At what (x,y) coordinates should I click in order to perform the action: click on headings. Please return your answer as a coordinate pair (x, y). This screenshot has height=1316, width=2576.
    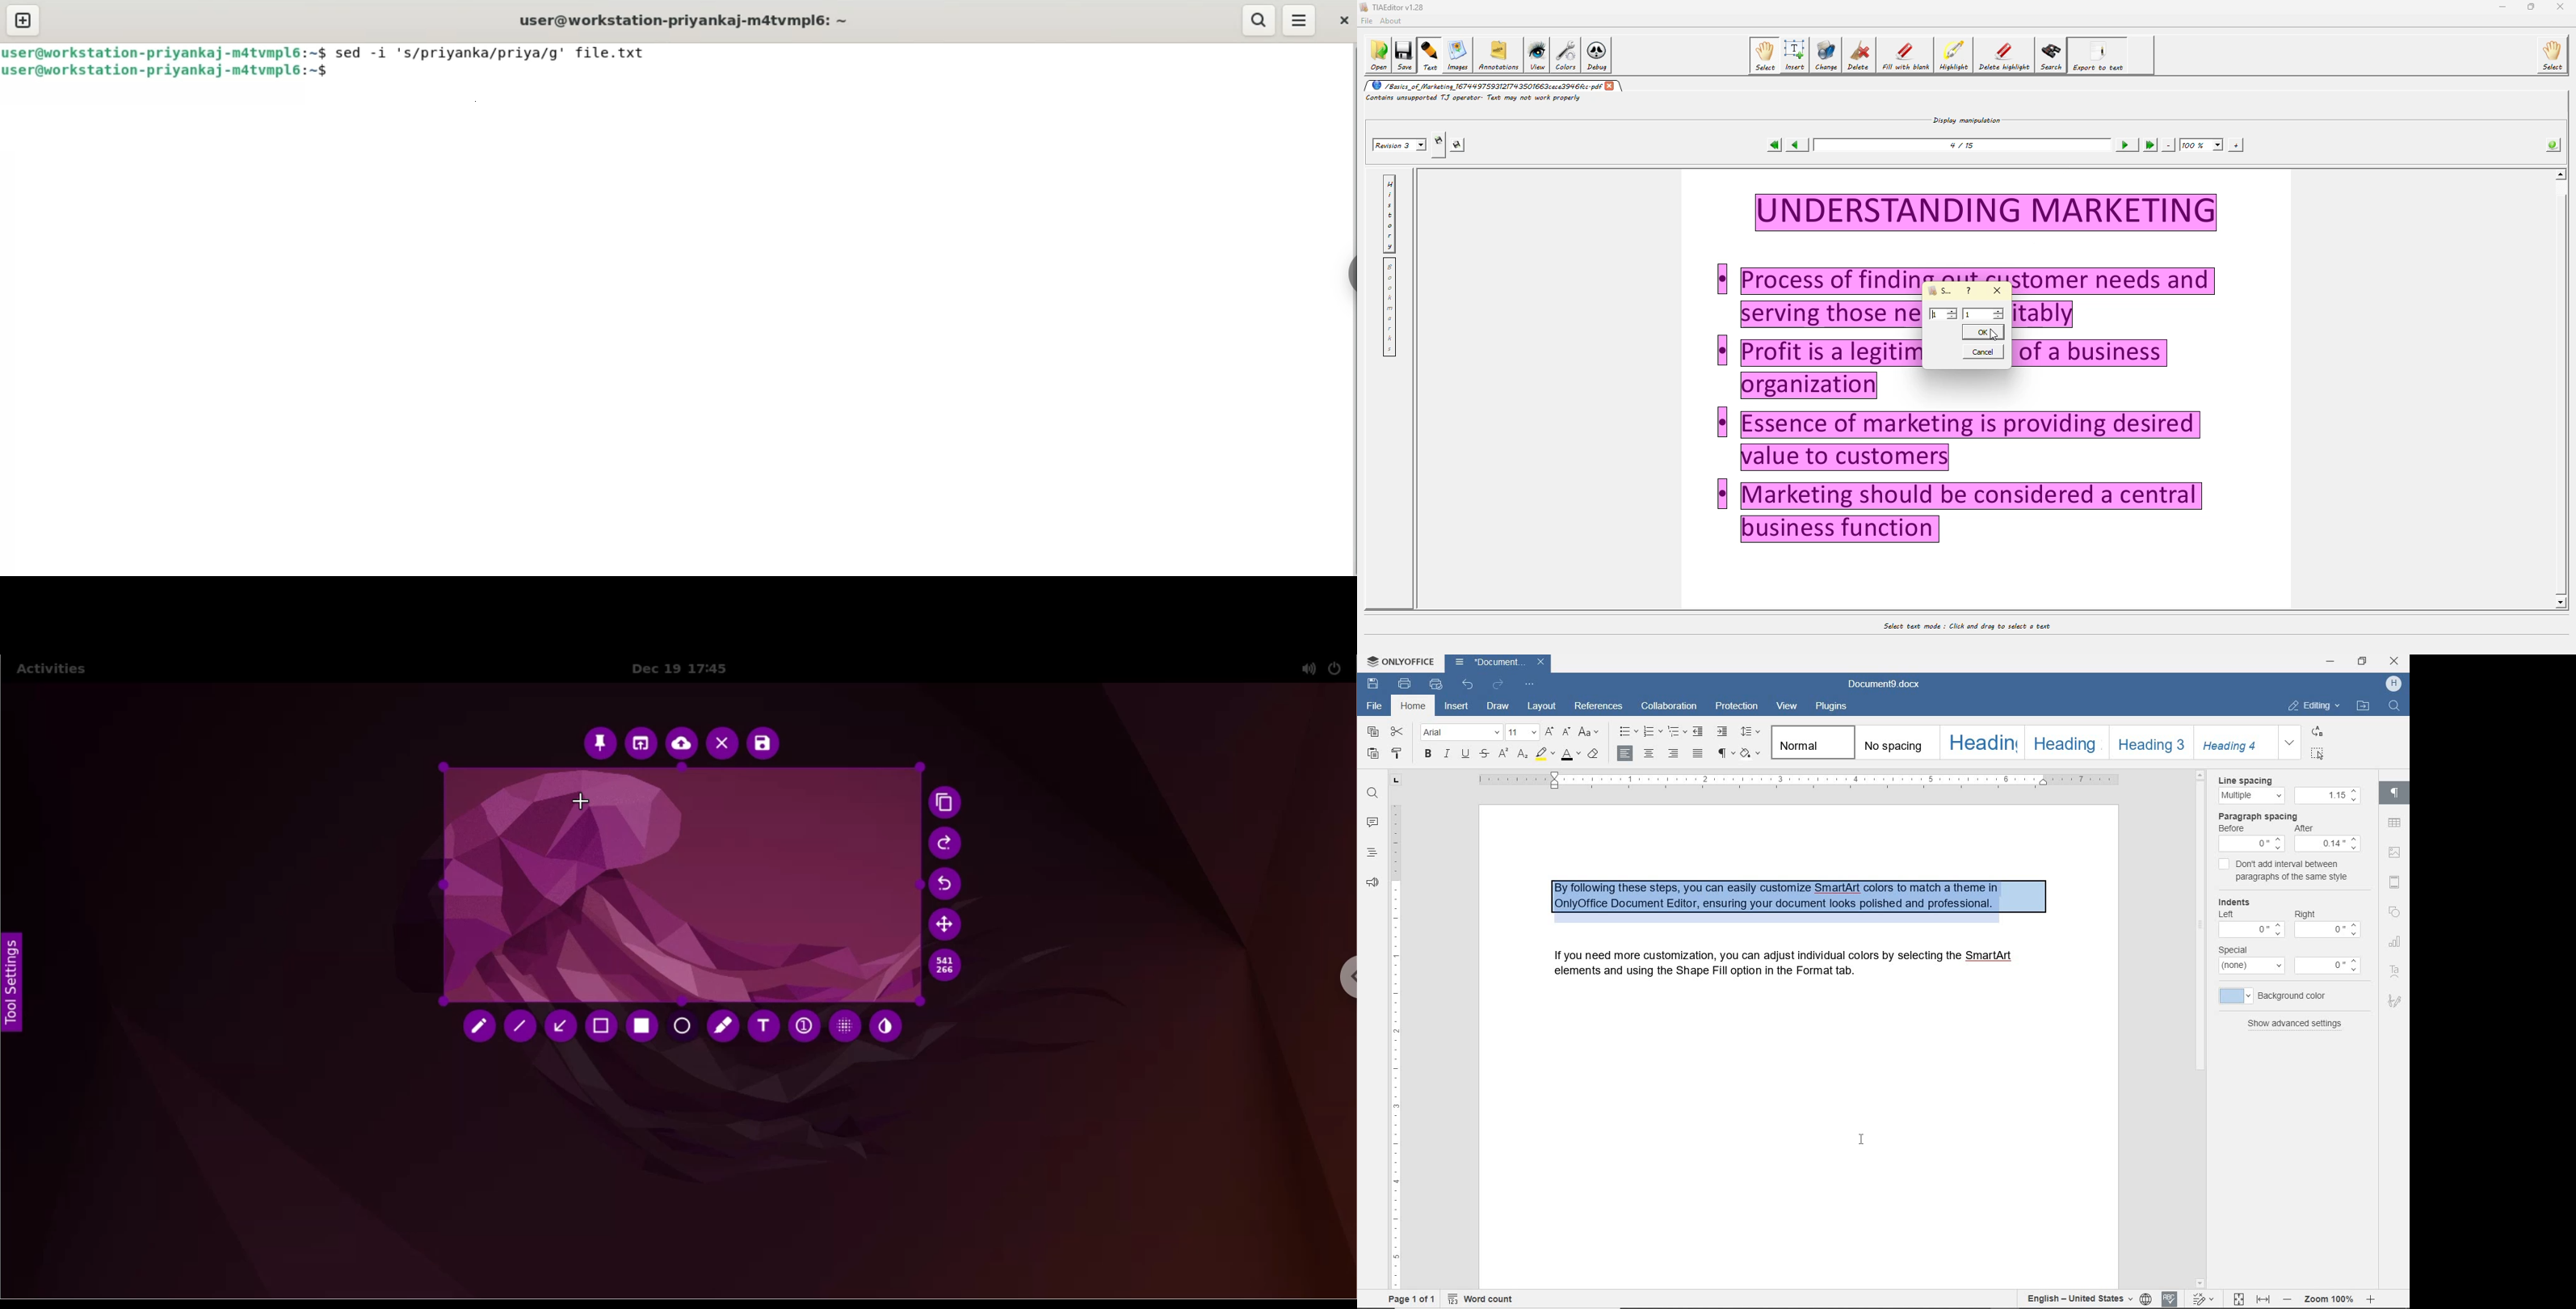
    Looking at the image, I should click on (1372, 854).